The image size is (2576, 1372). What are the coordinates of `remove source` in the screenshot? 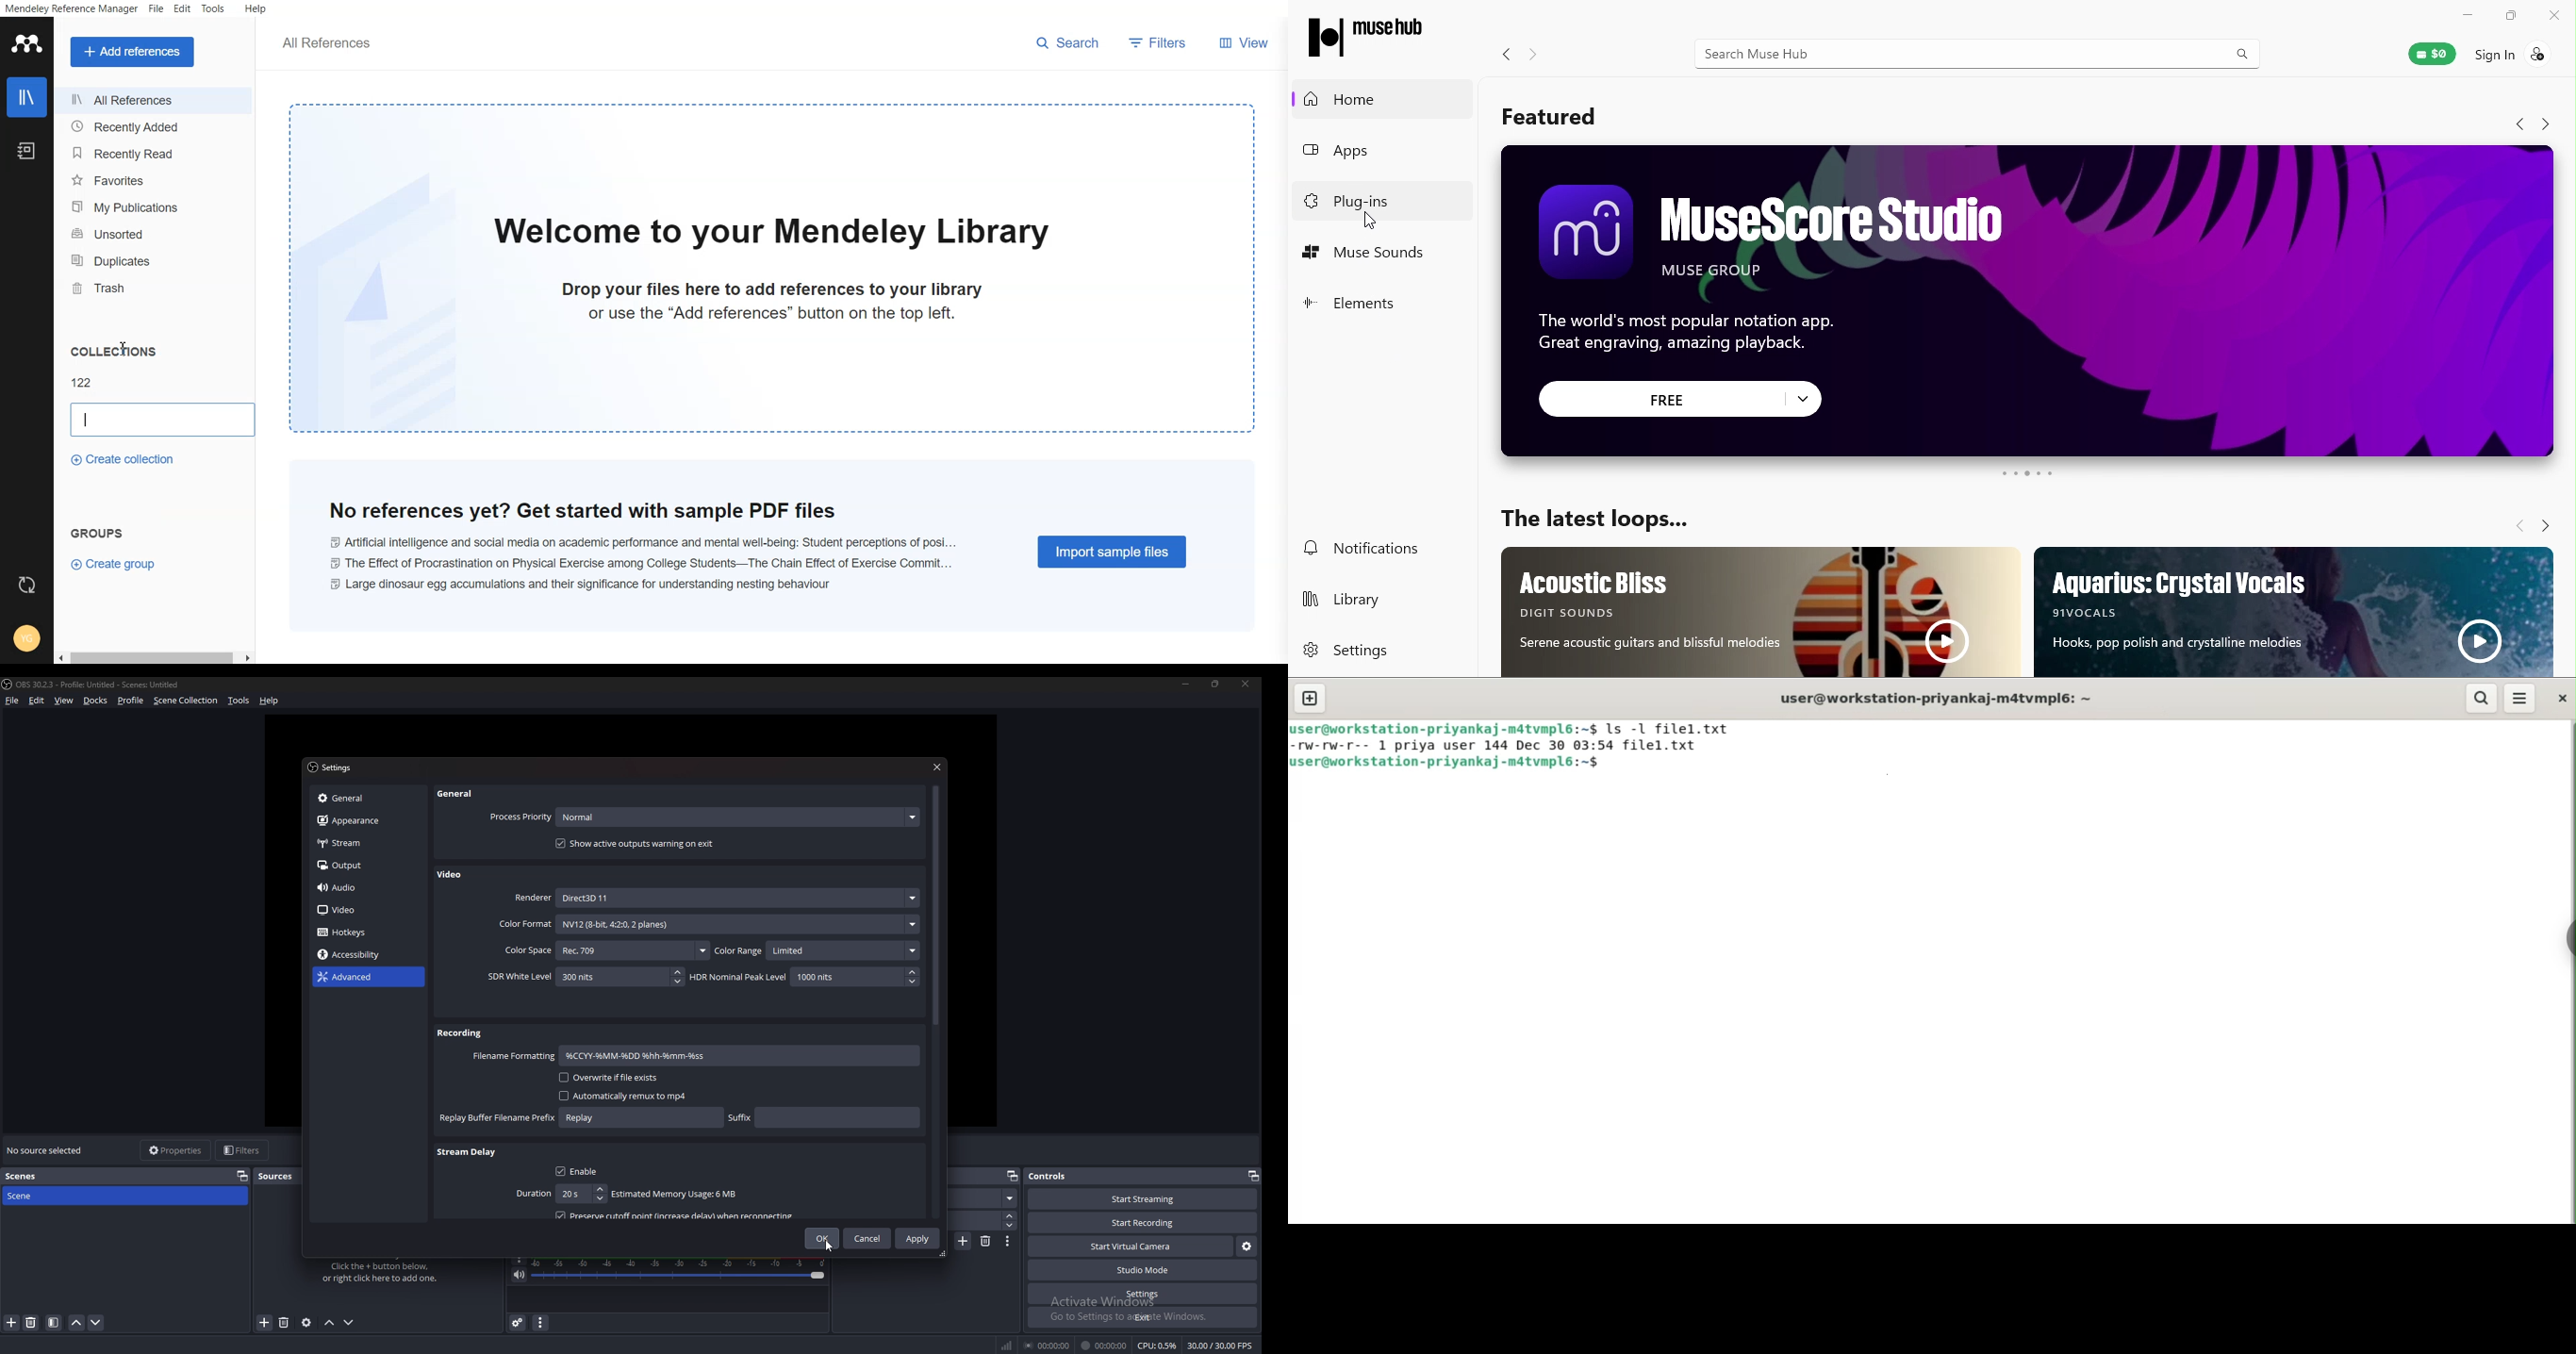 It's located at (284, 1322).